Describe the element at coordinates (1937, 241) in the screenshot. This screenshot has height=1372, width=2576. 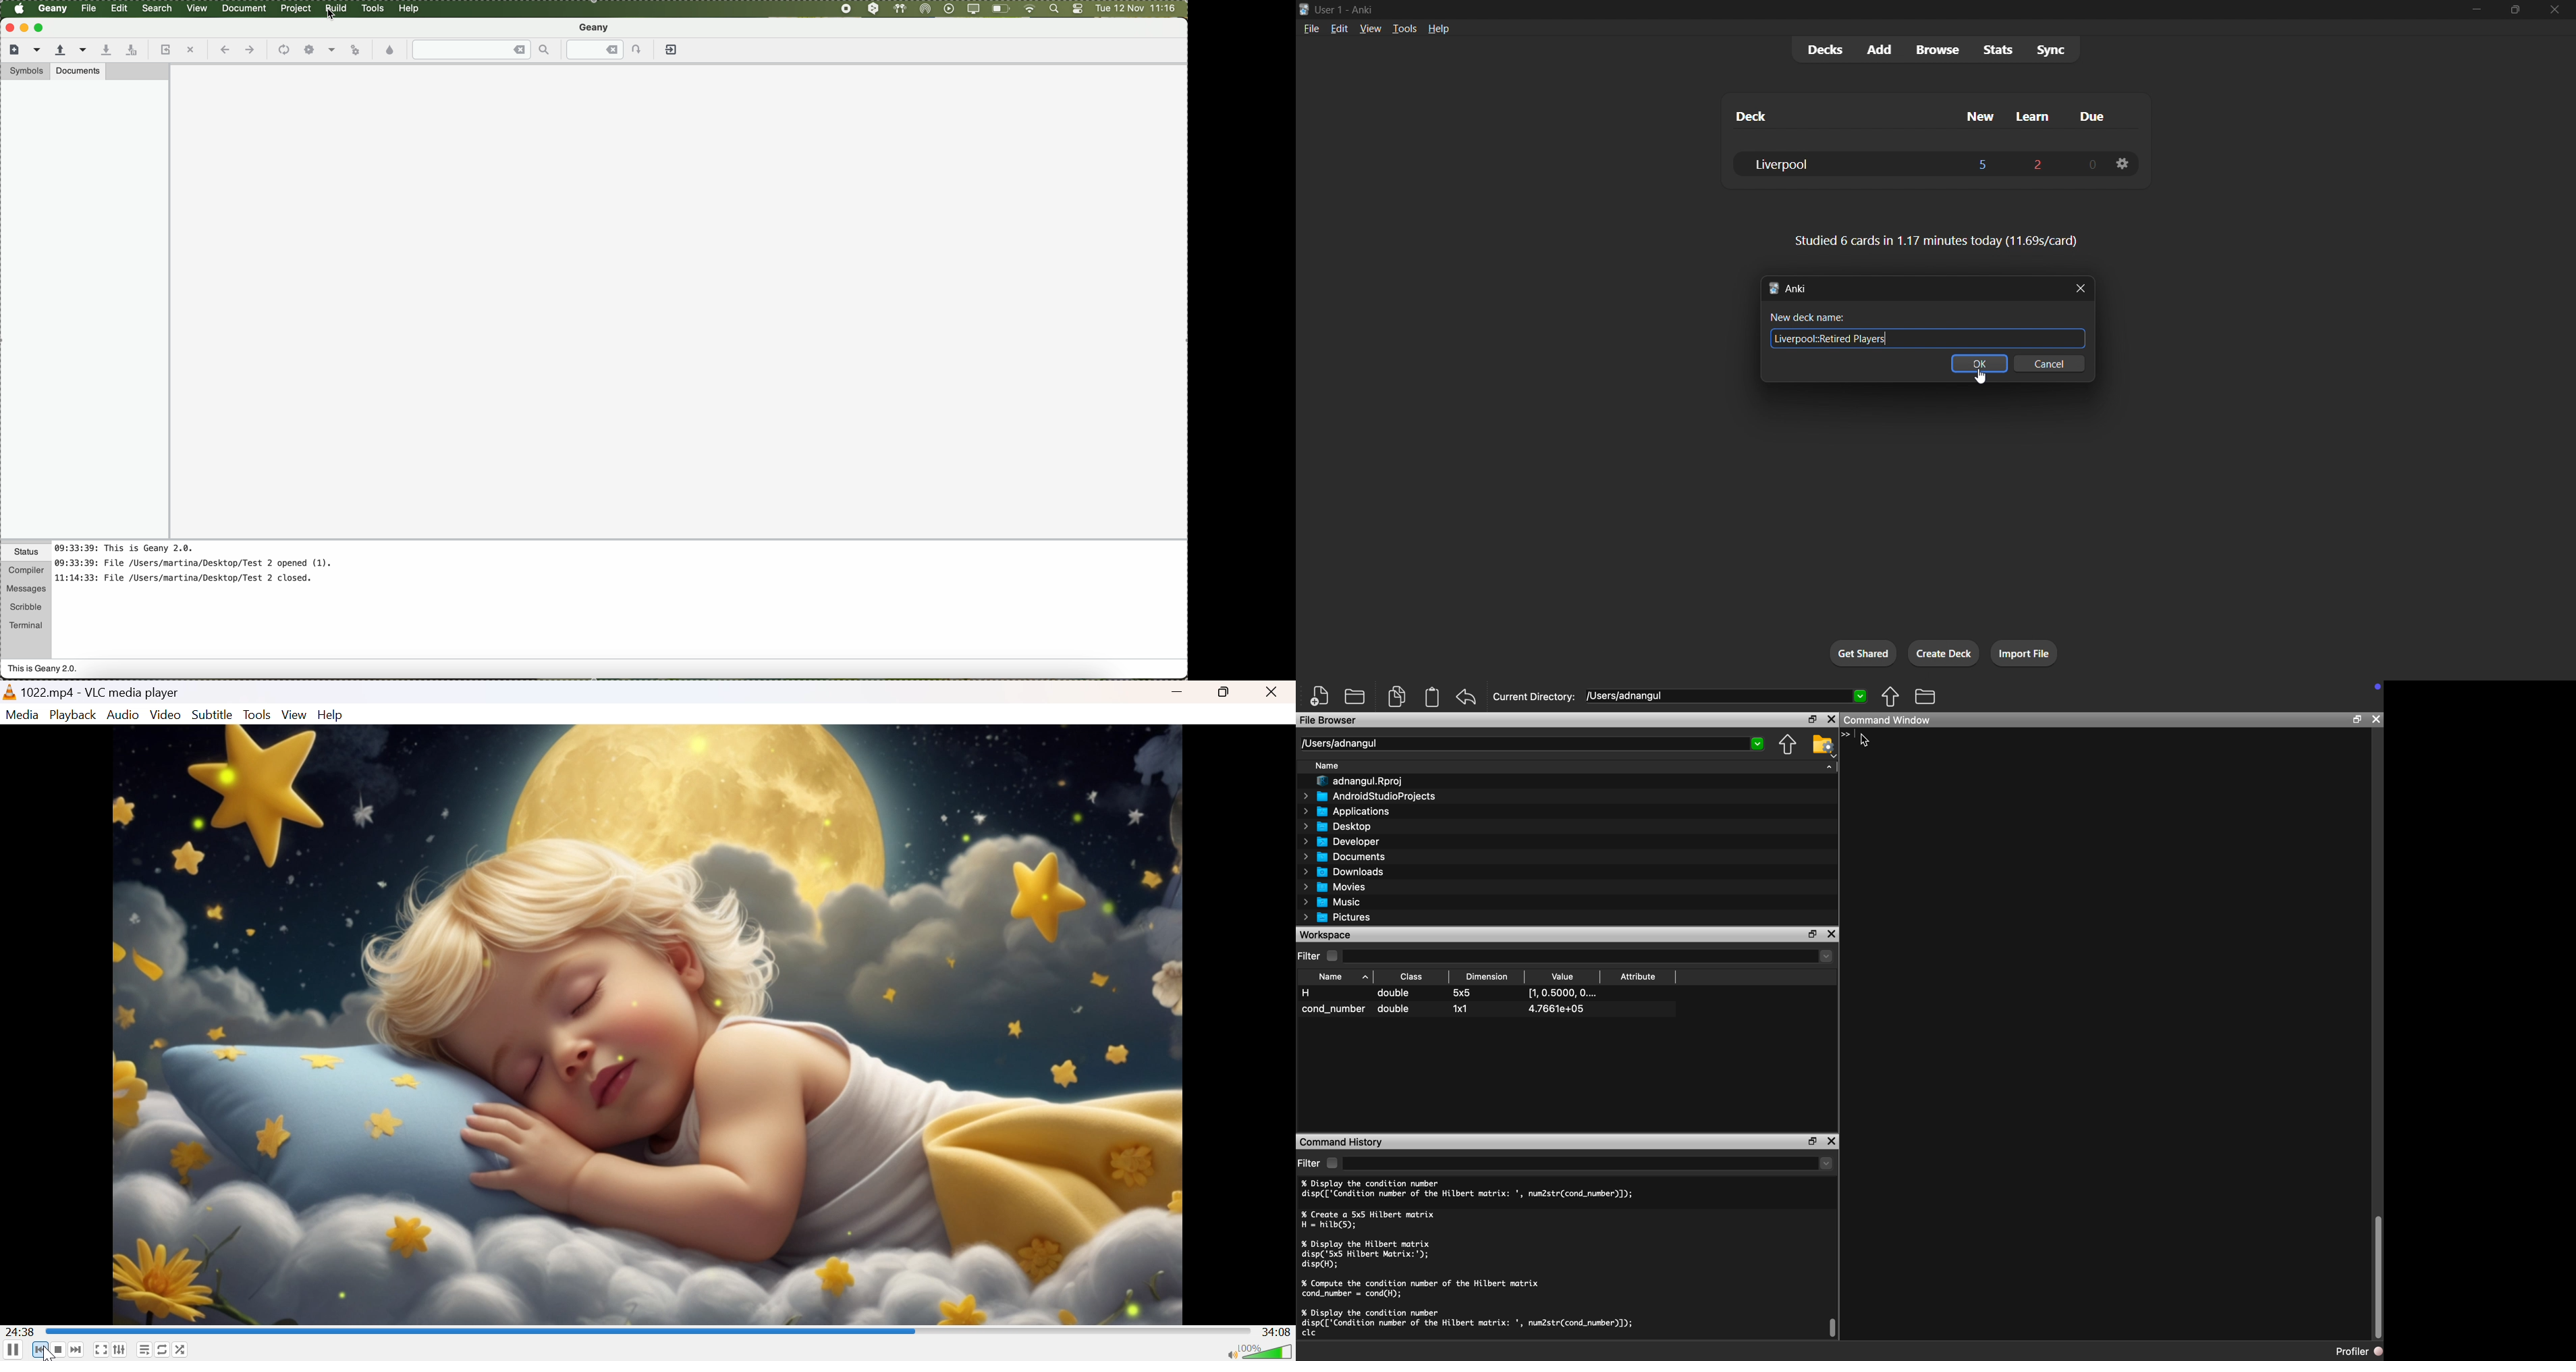
I see `card stats` at that location.